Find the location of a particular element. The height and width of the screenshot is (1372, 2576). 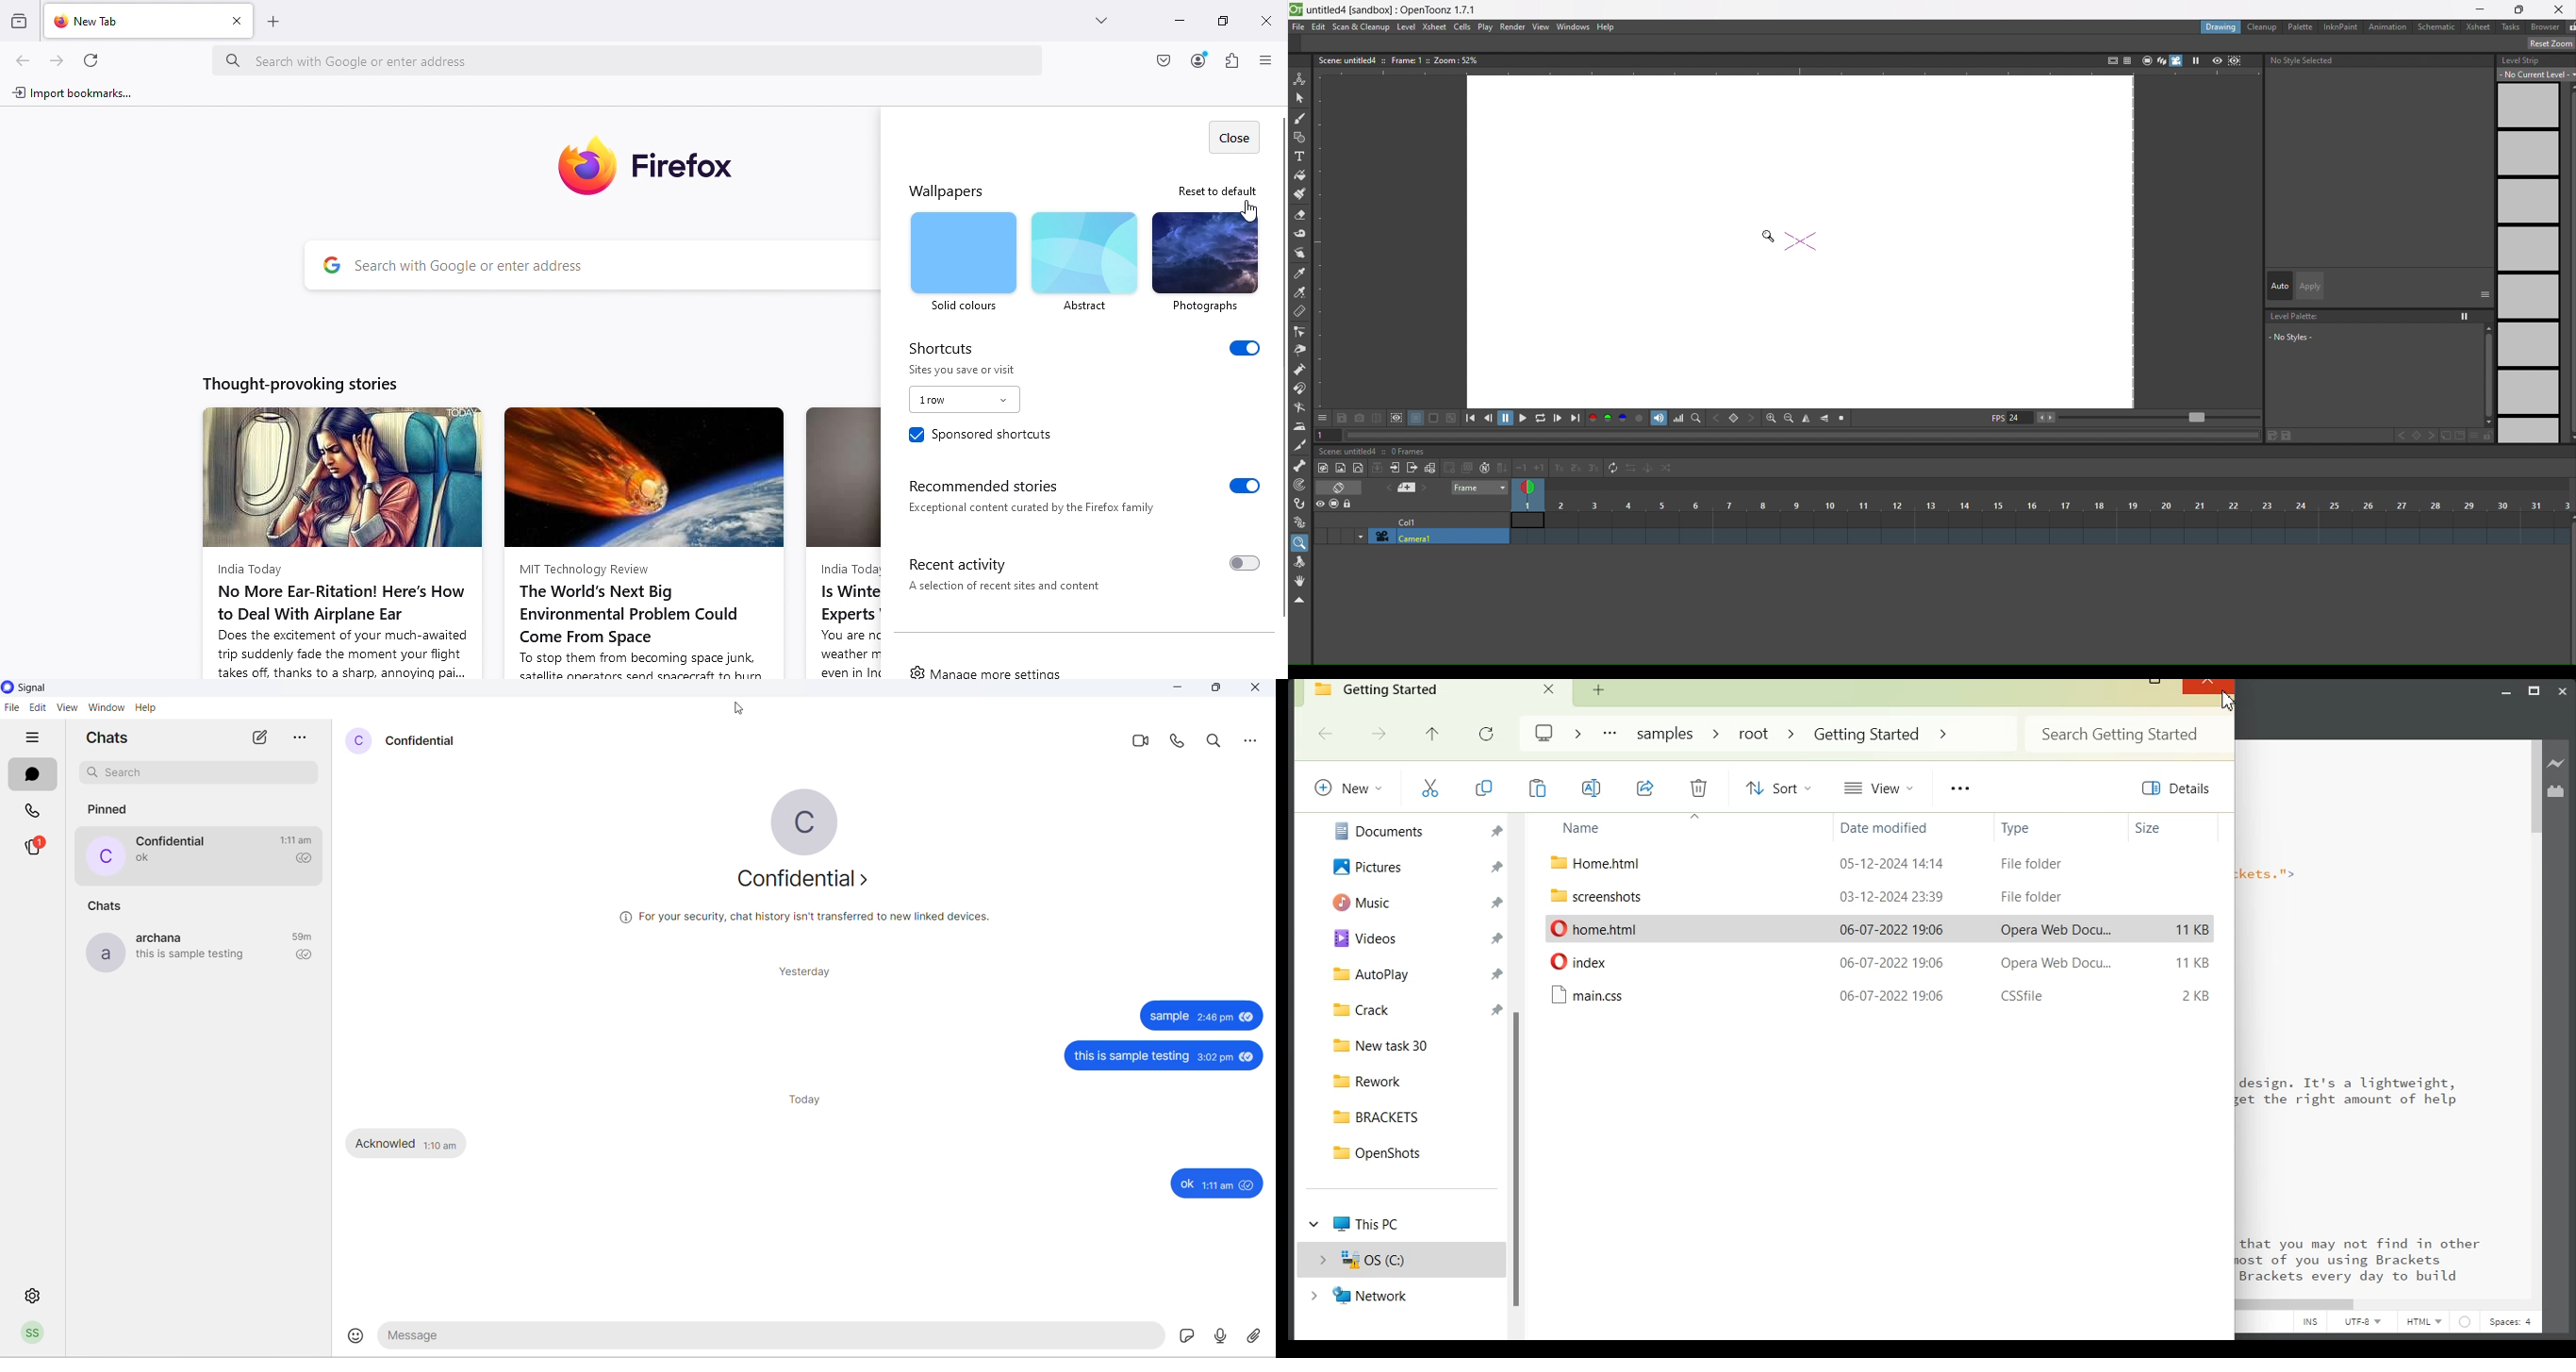

Refresh is located at coordinates (1488, 733).